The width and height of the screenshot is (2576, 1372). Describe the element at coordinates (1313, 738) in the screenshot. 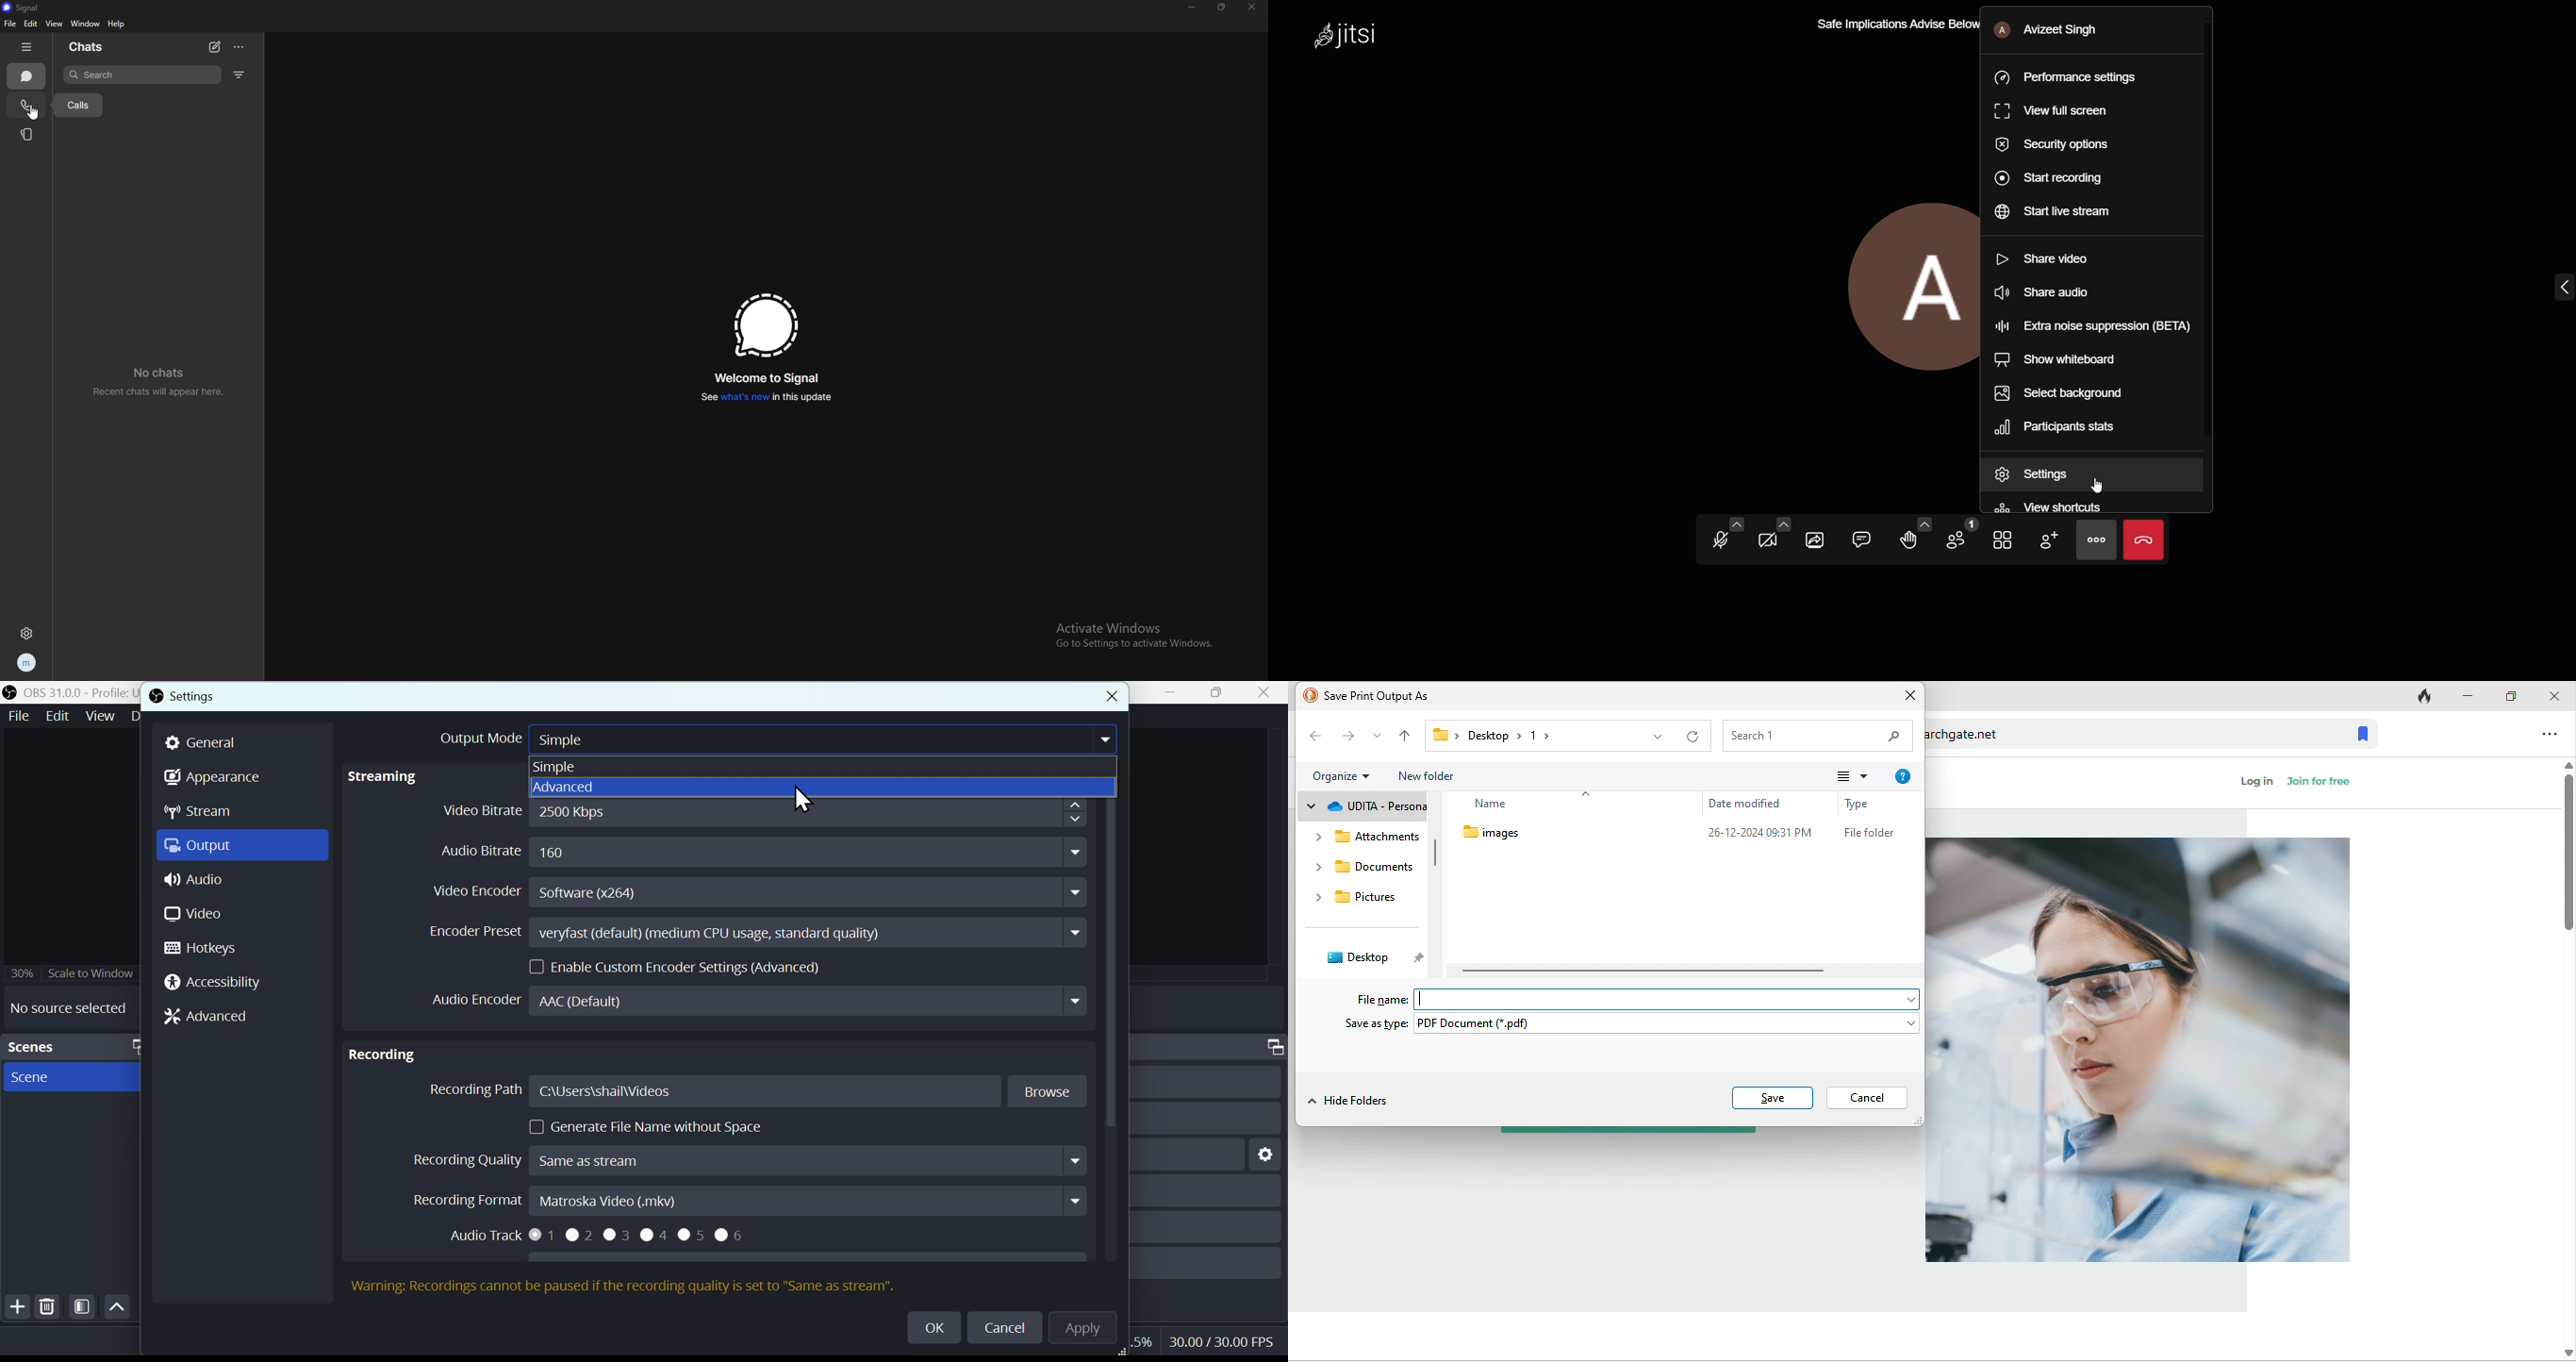

I see `back` at that location.